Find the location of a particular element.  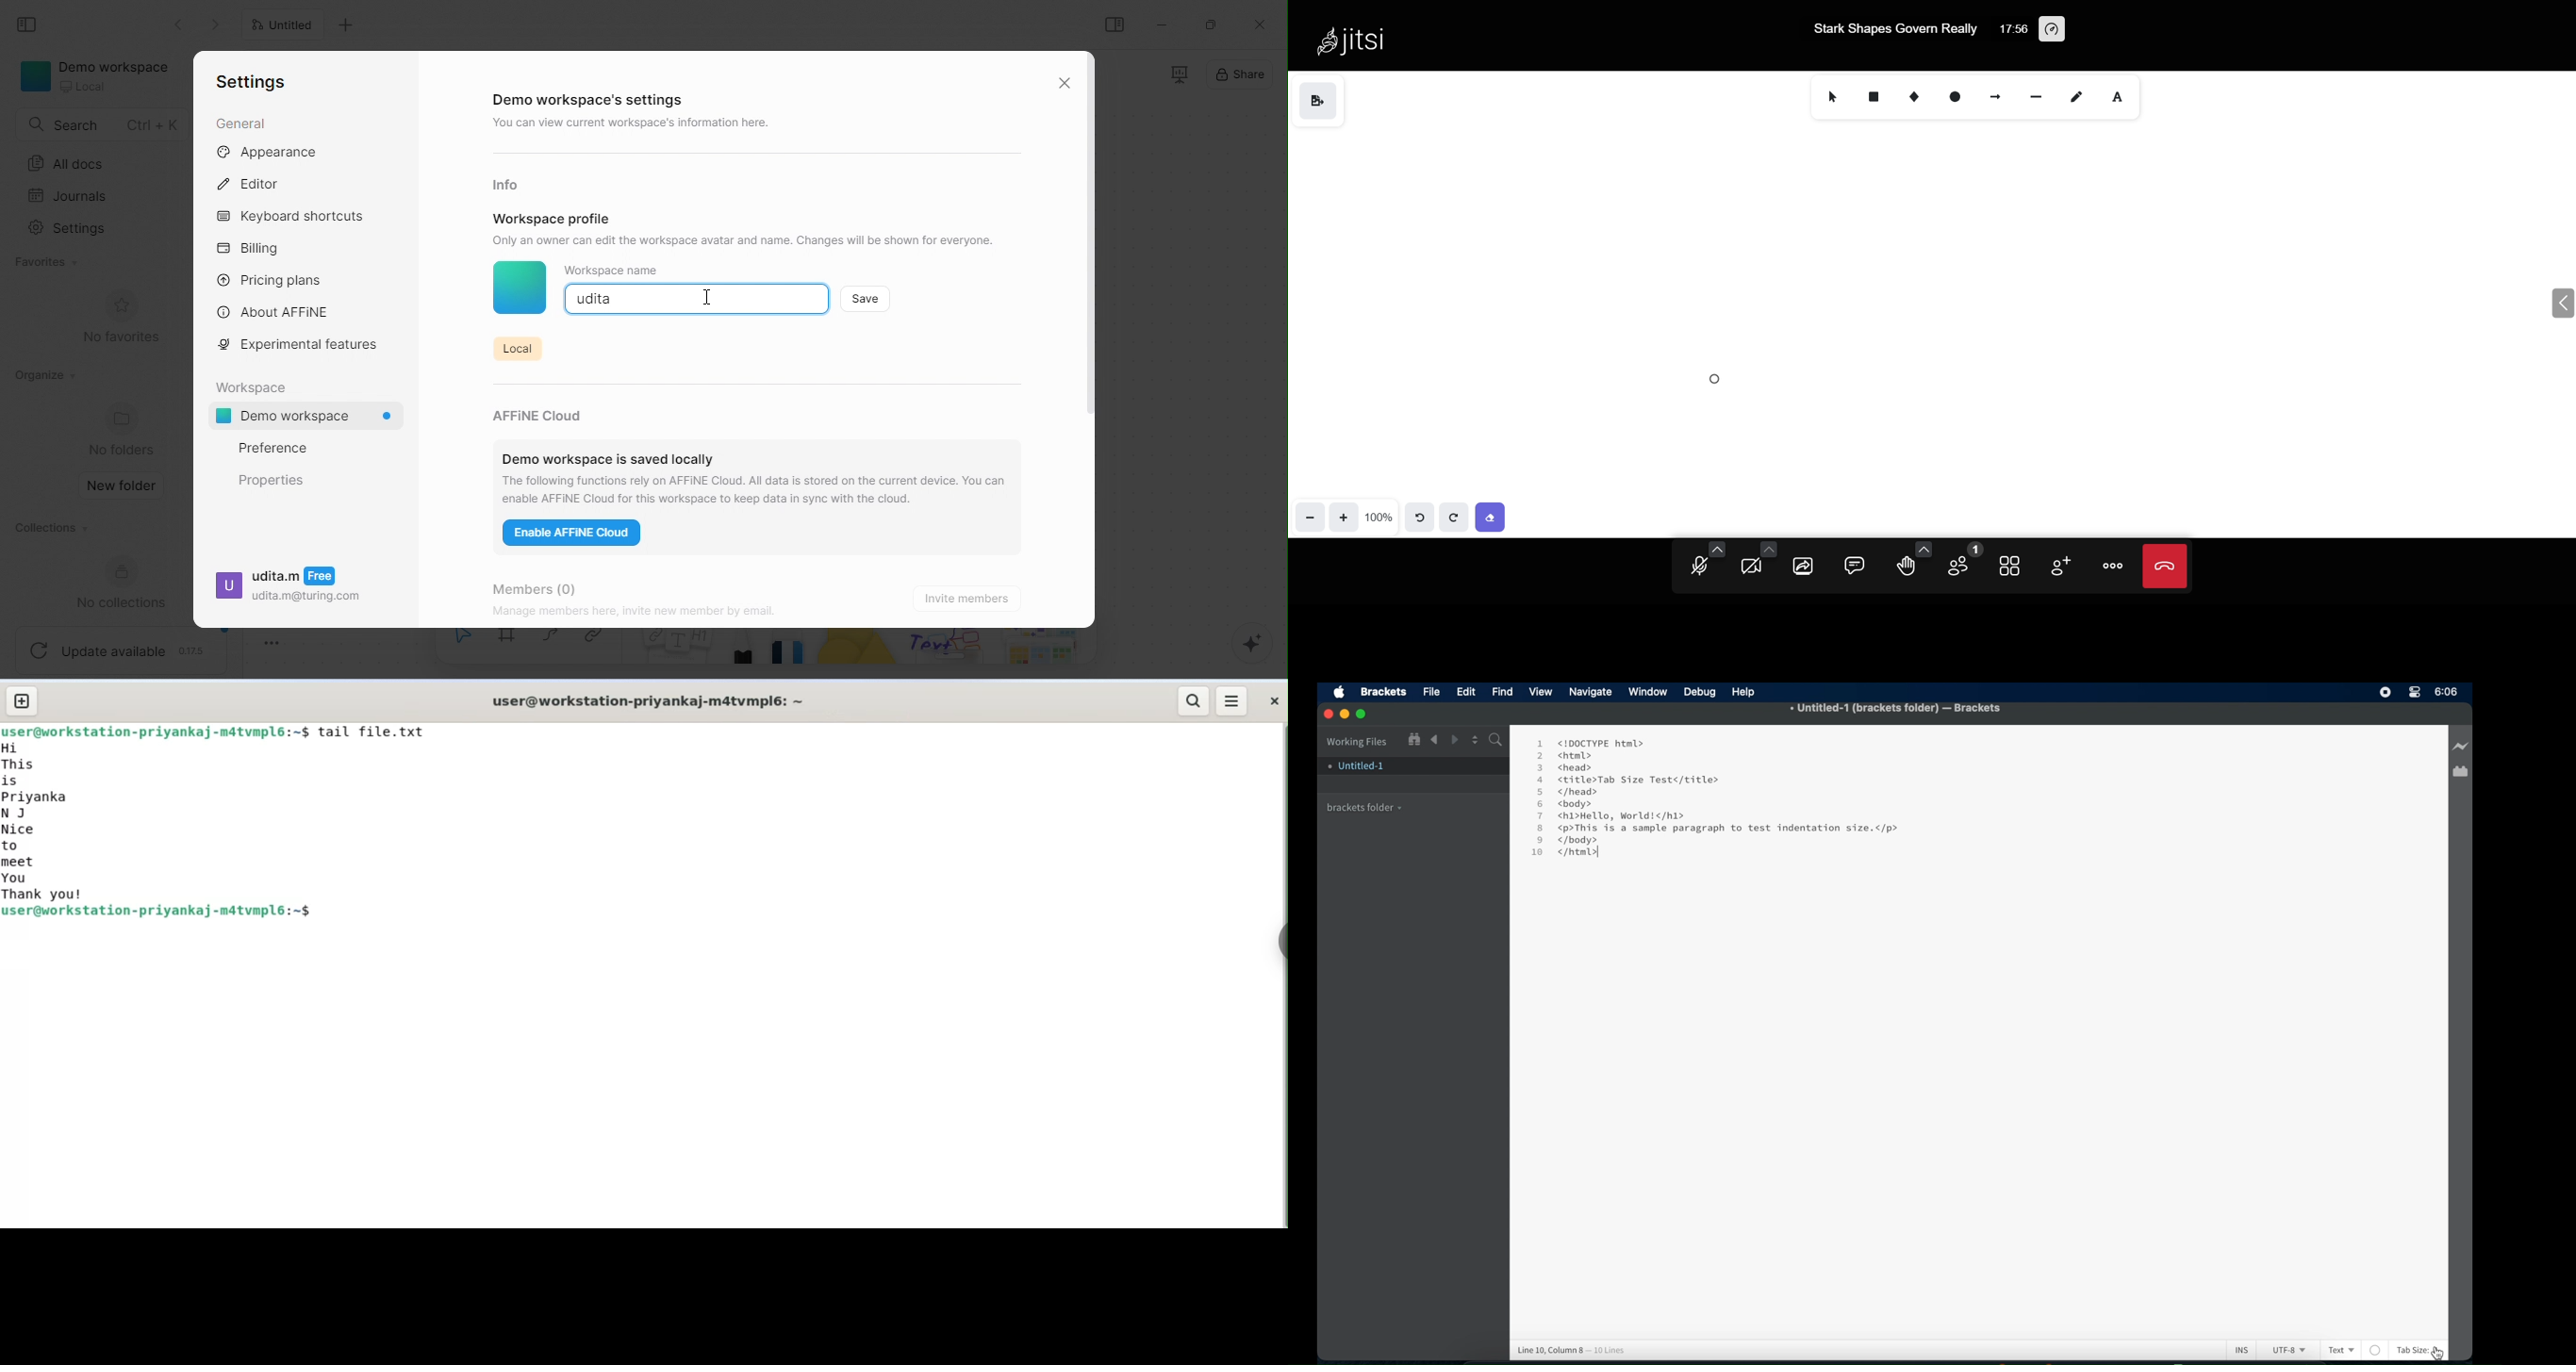

journals is located at coordinates (70, 196).